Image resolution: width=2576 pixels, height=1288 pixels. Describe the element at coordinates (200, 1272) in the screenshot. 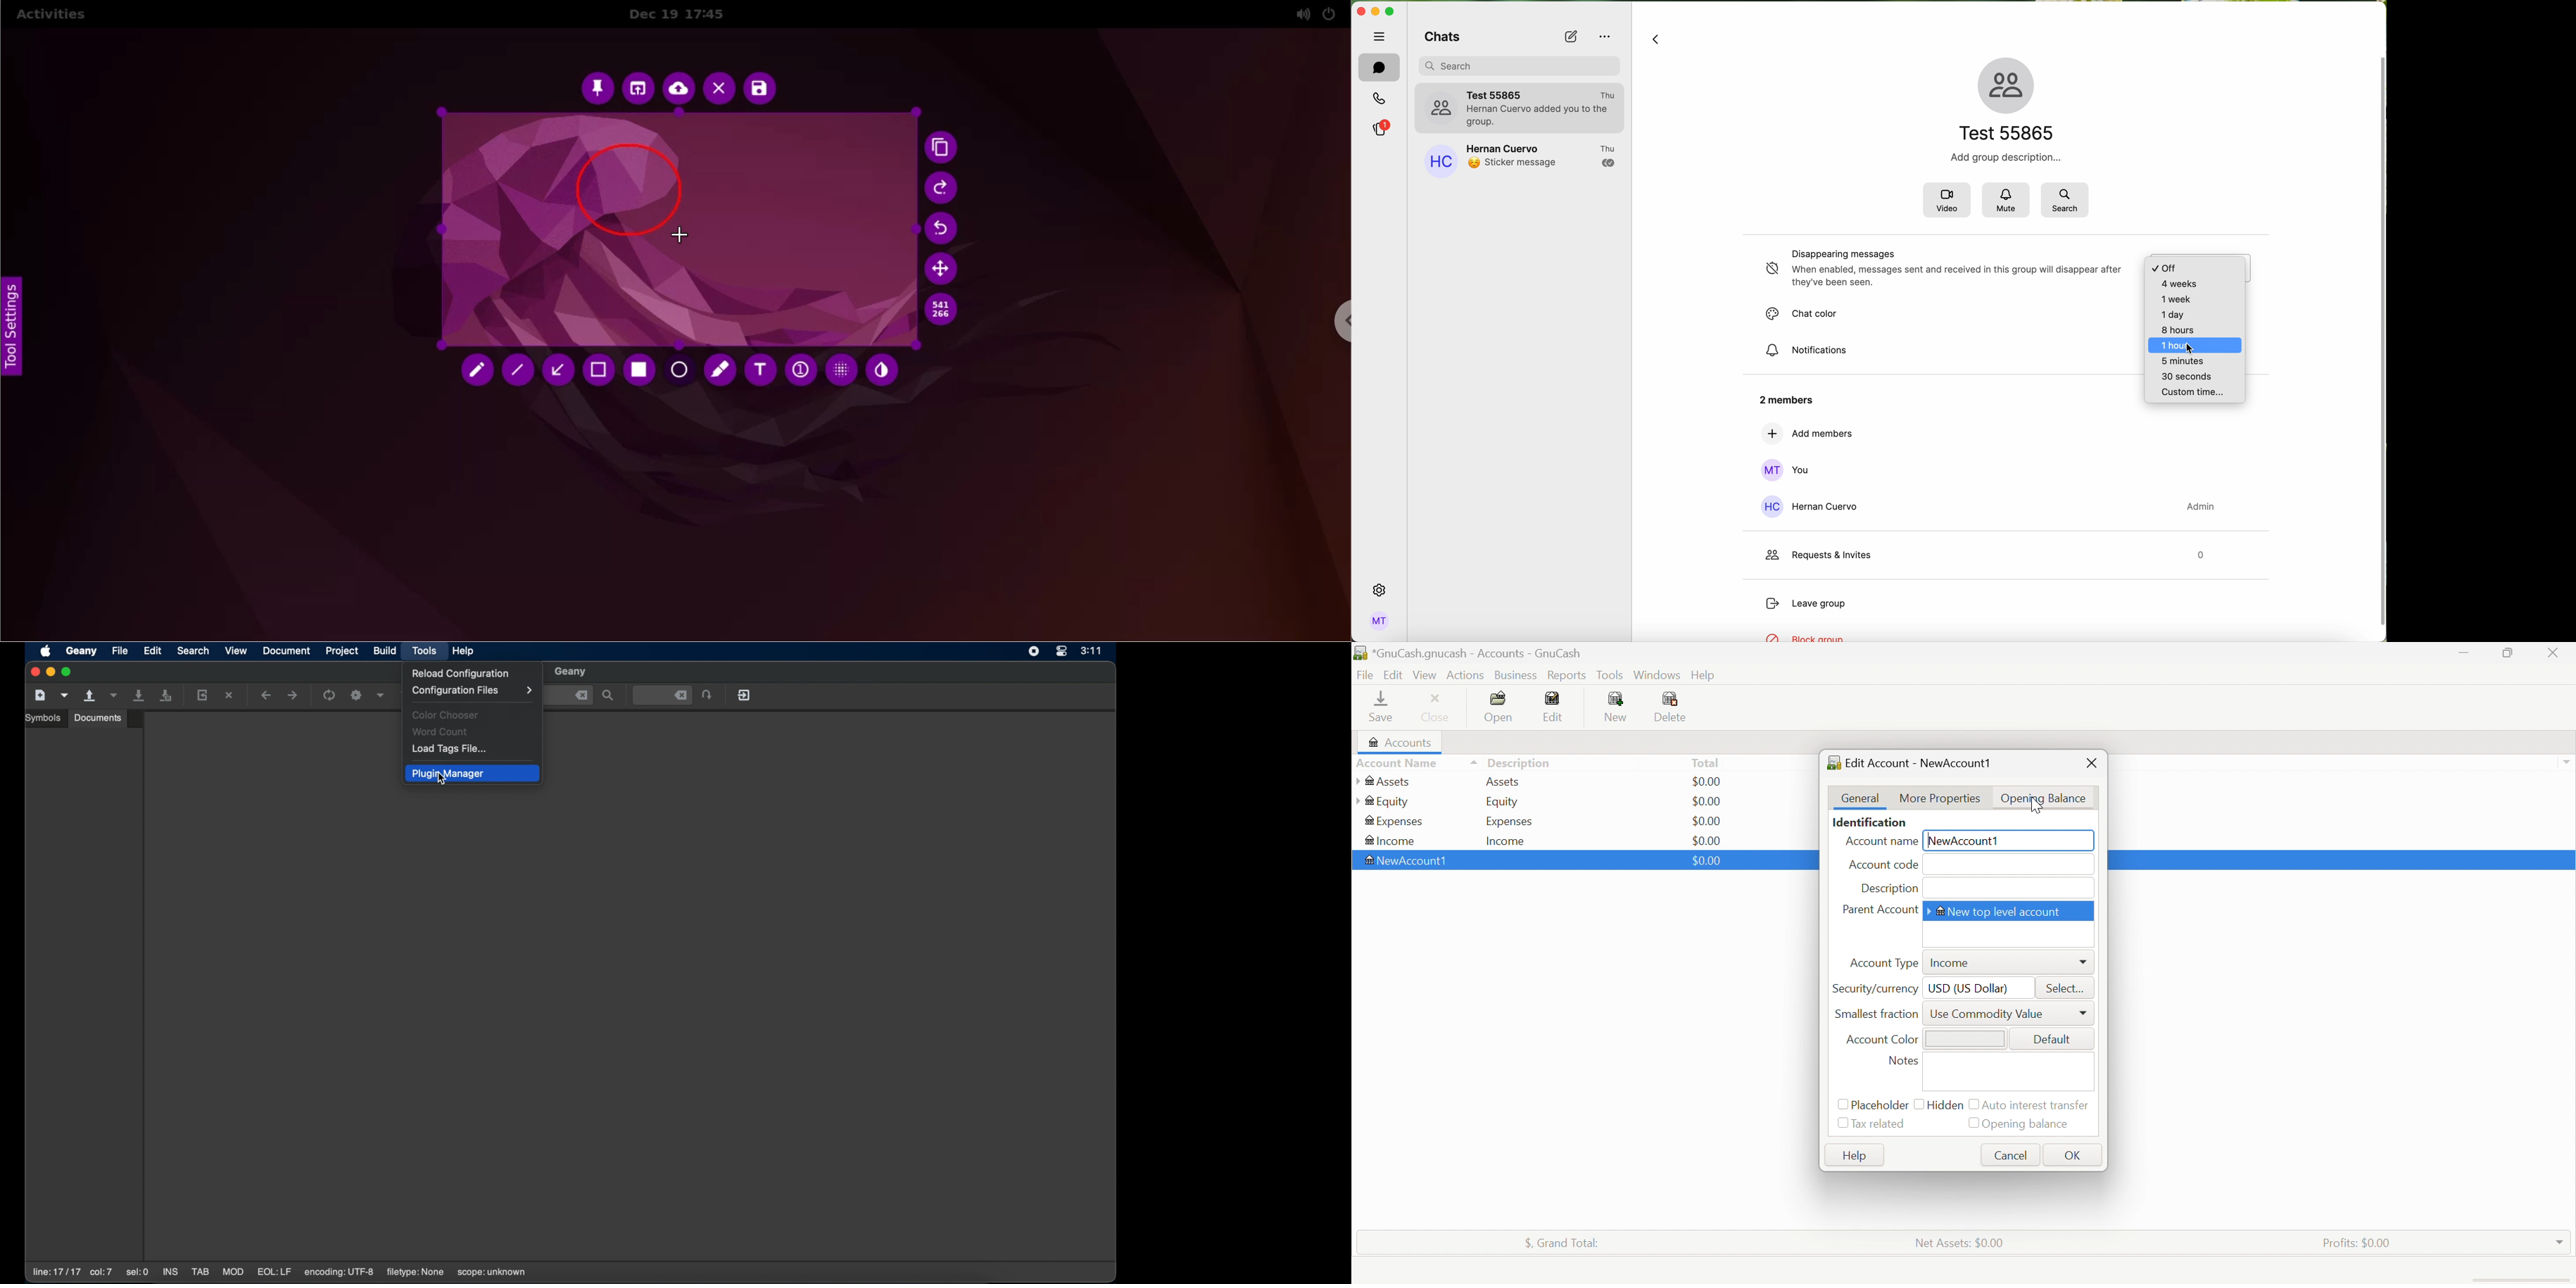

I see `TAB` at that location.